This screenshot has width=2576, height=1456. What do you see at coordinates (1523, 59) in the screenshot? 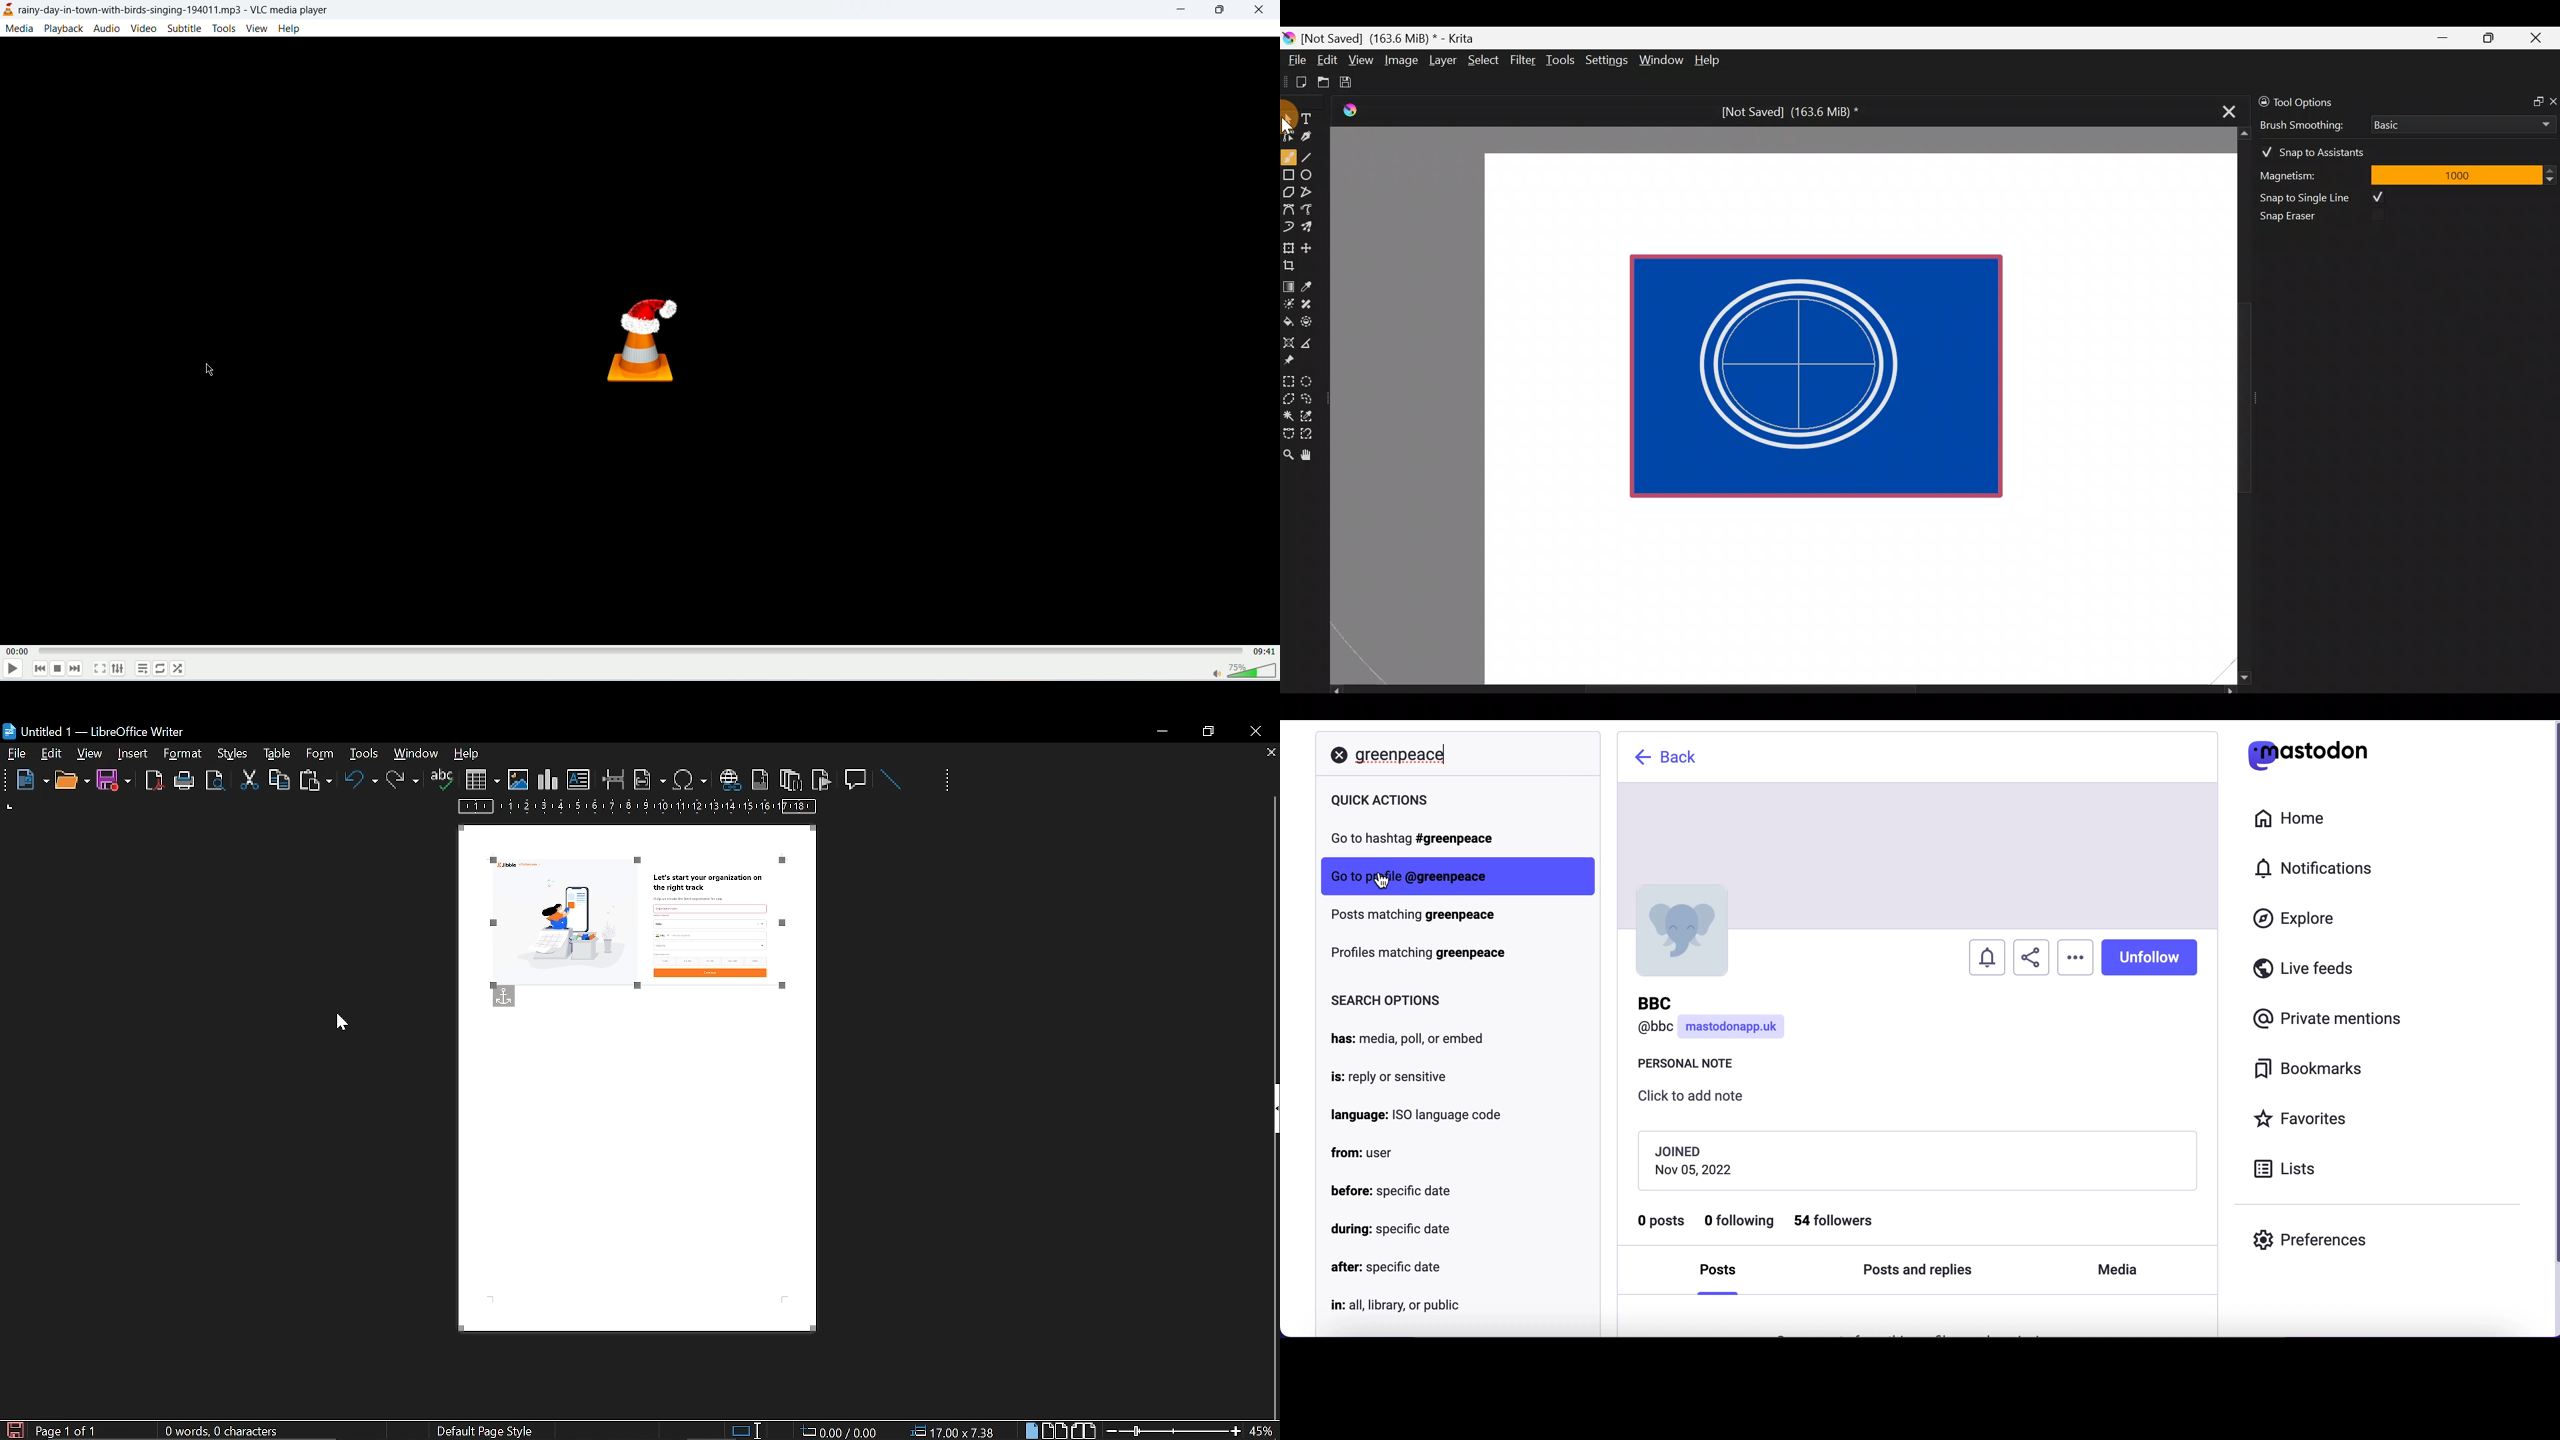
I see `Filter` at bounding box center [1523, 59].